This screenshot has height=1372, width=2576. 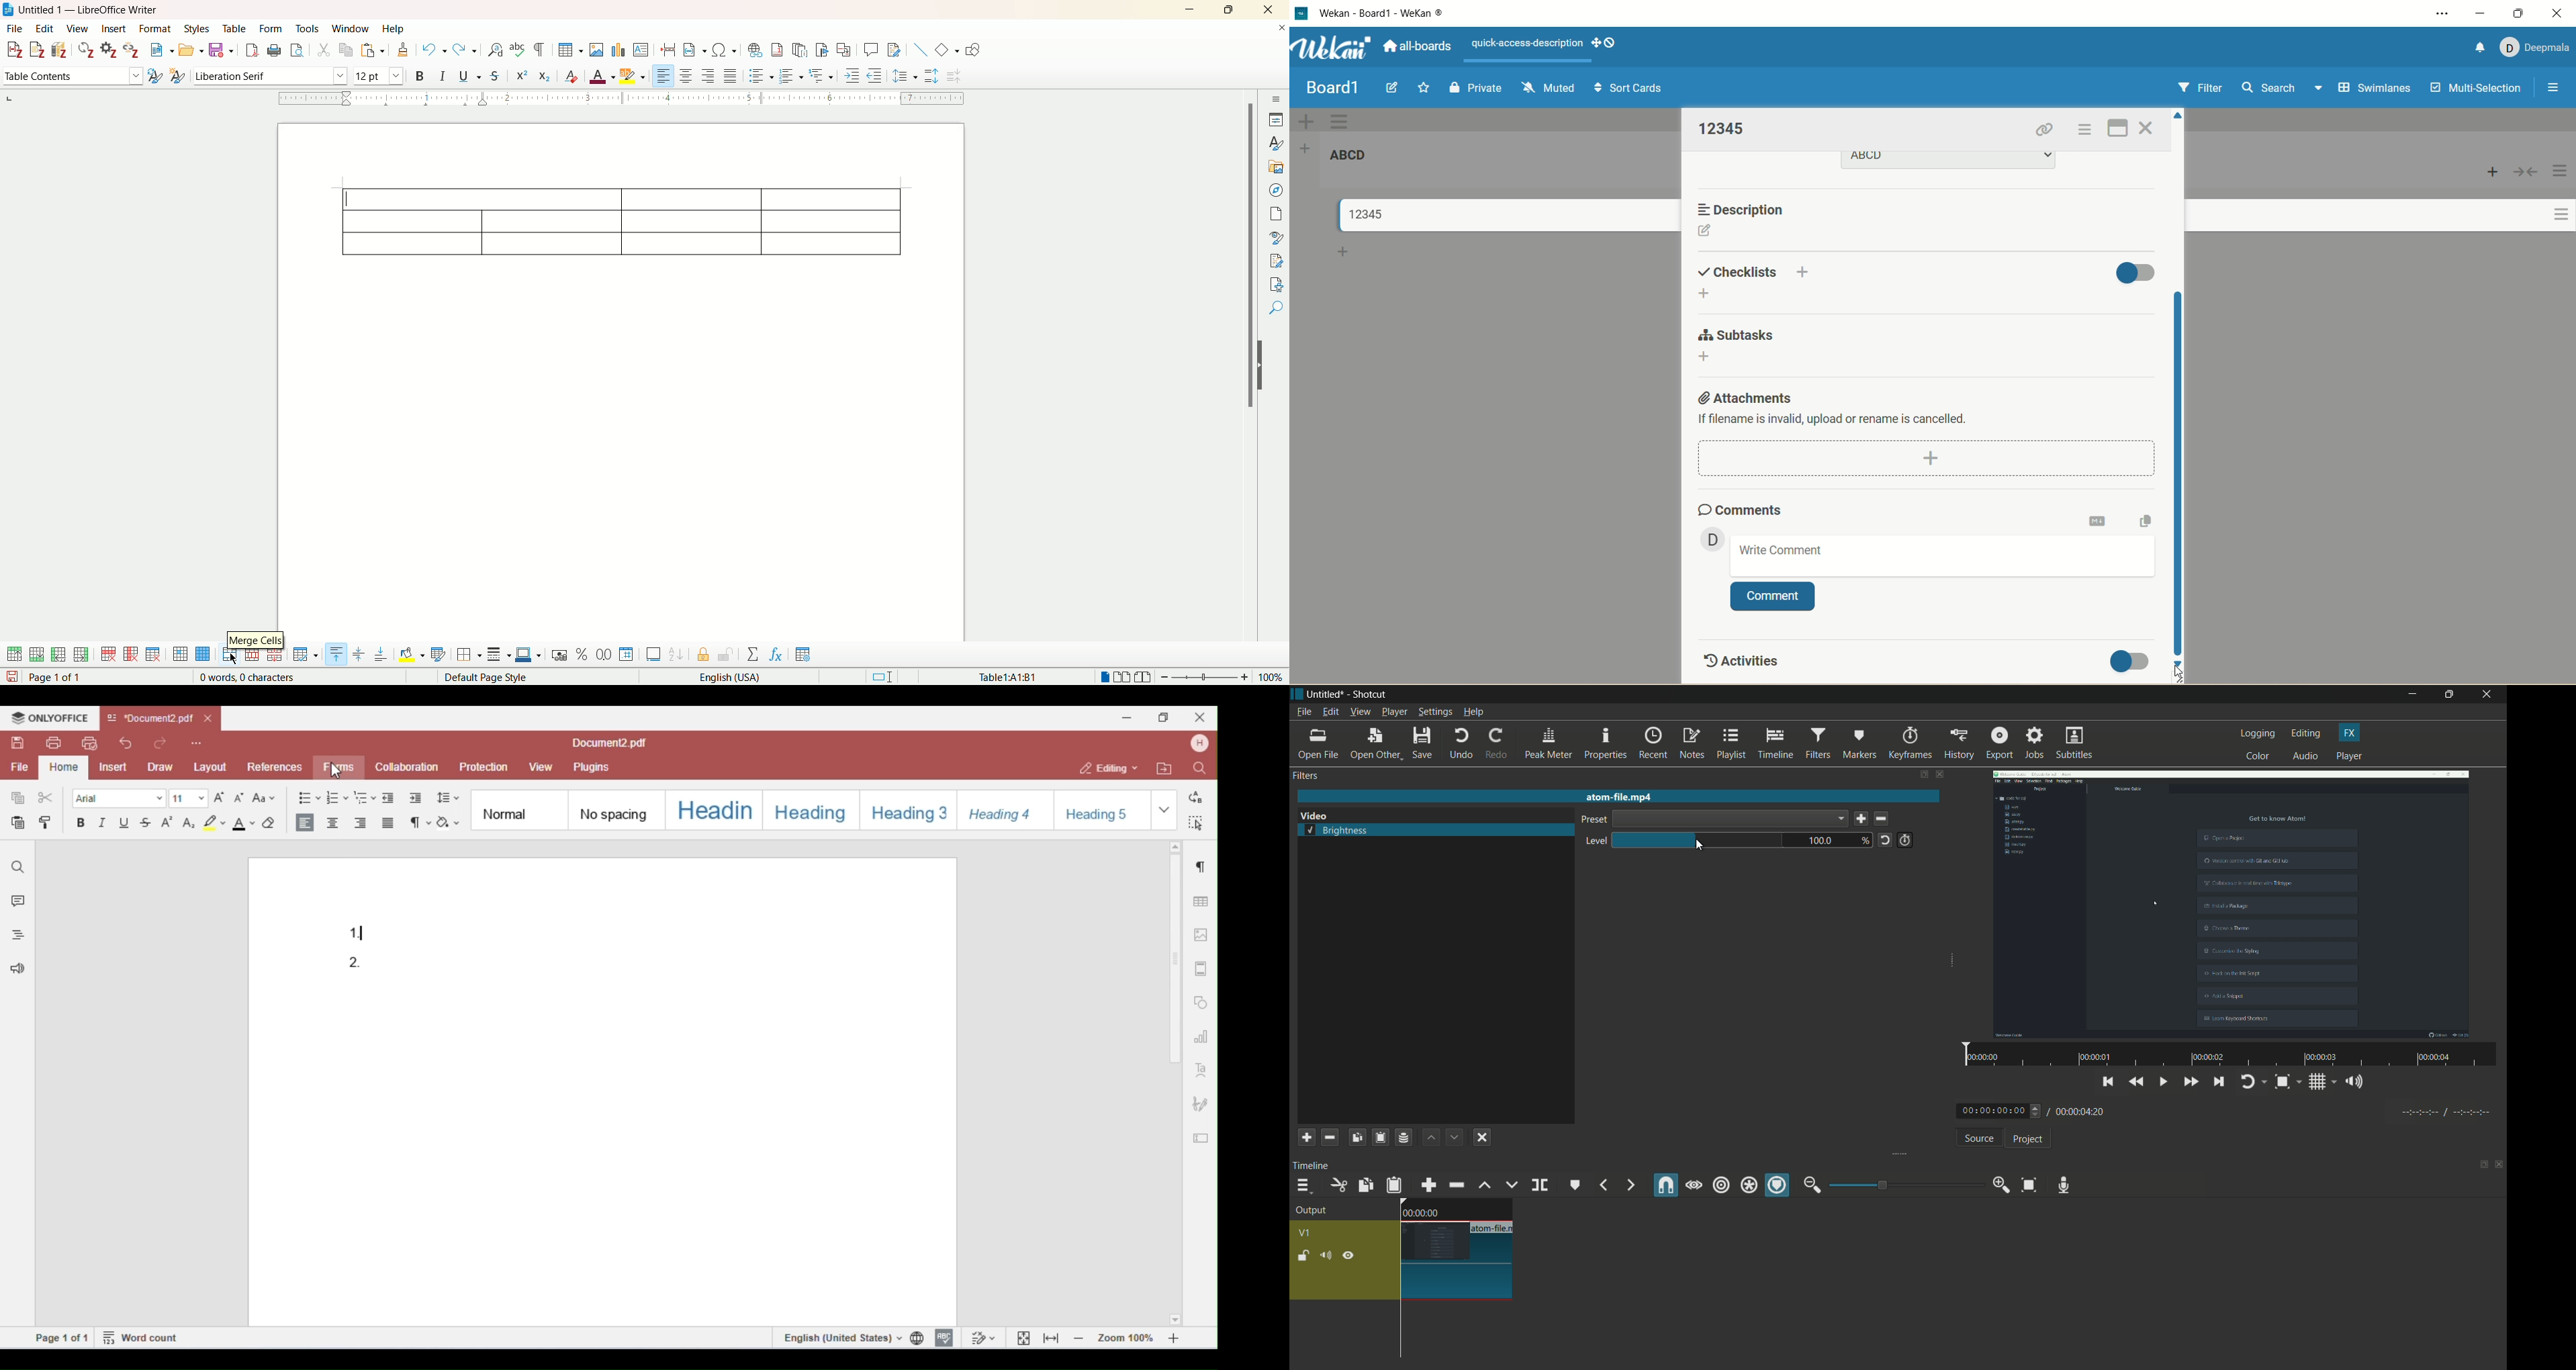 What do you see at coordinates (2219, 1083) in the screenshot?
I see `skip to the next point` at bounding box center [2219, 1083].